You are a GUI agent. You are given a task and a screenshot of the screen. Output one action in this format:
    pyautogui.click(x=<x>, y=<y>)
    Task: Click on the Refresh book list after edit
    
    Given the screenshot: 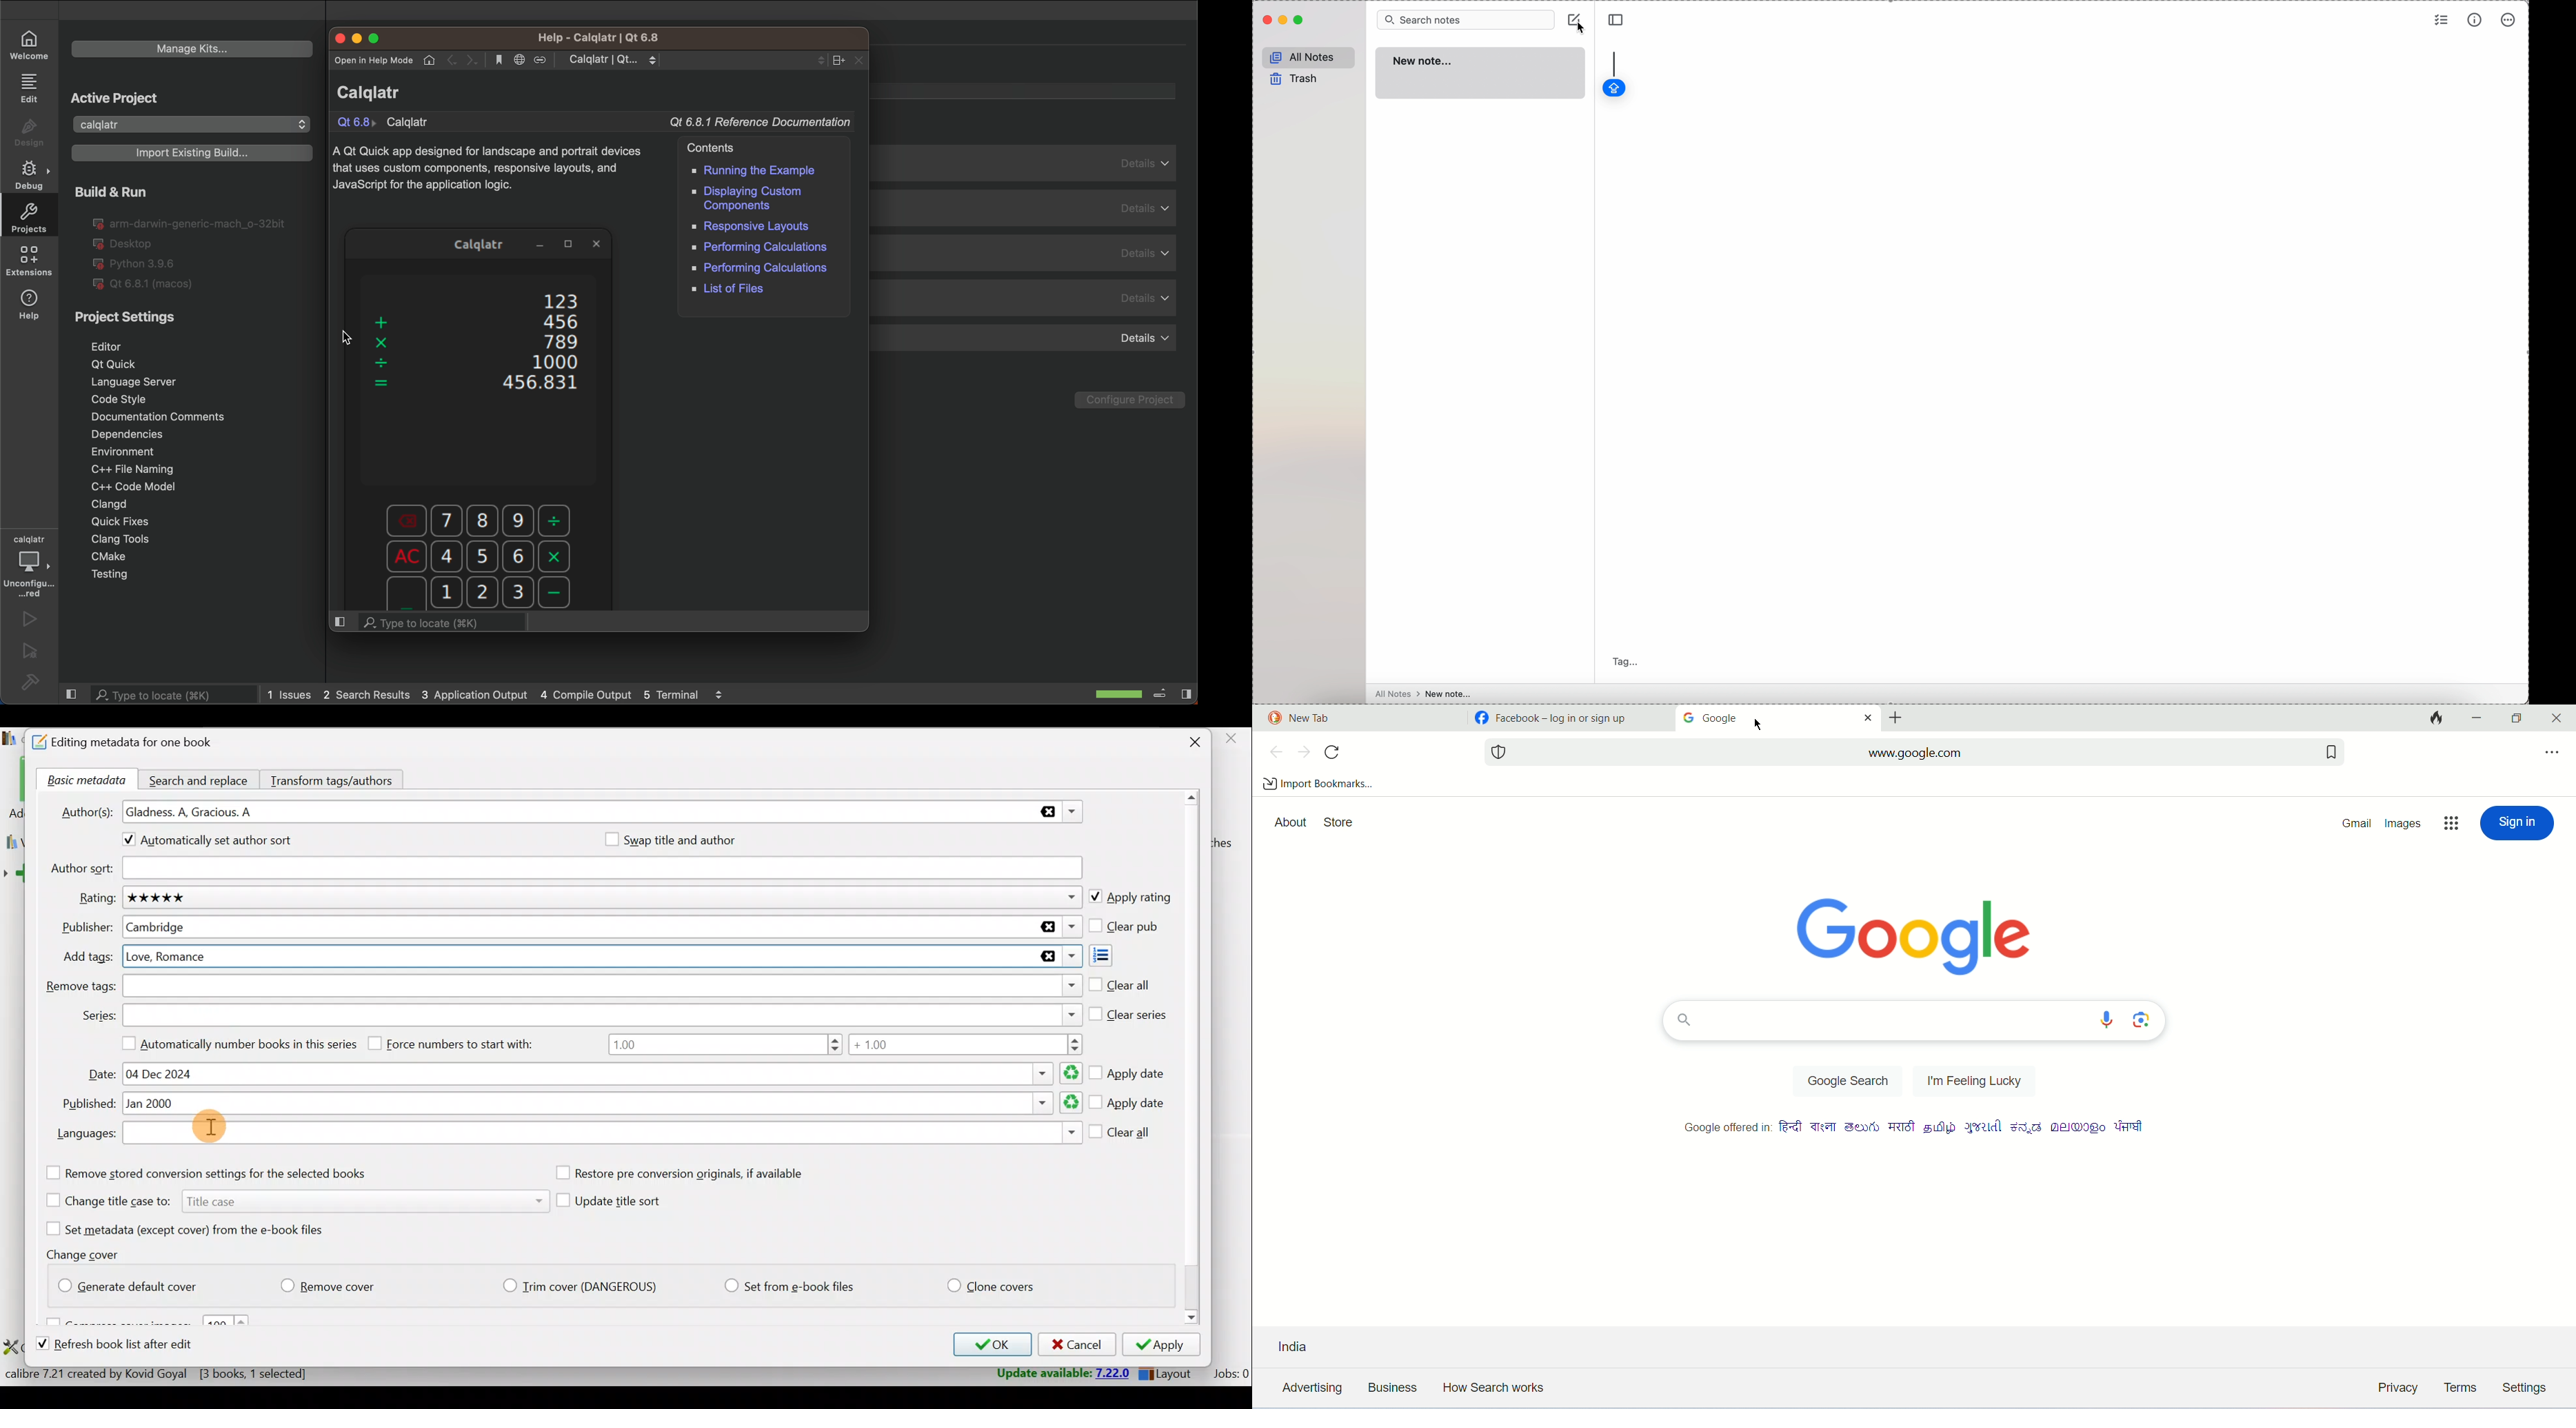 What is the action you would take?
    pyautogui.click(x=127, y=1346)
    